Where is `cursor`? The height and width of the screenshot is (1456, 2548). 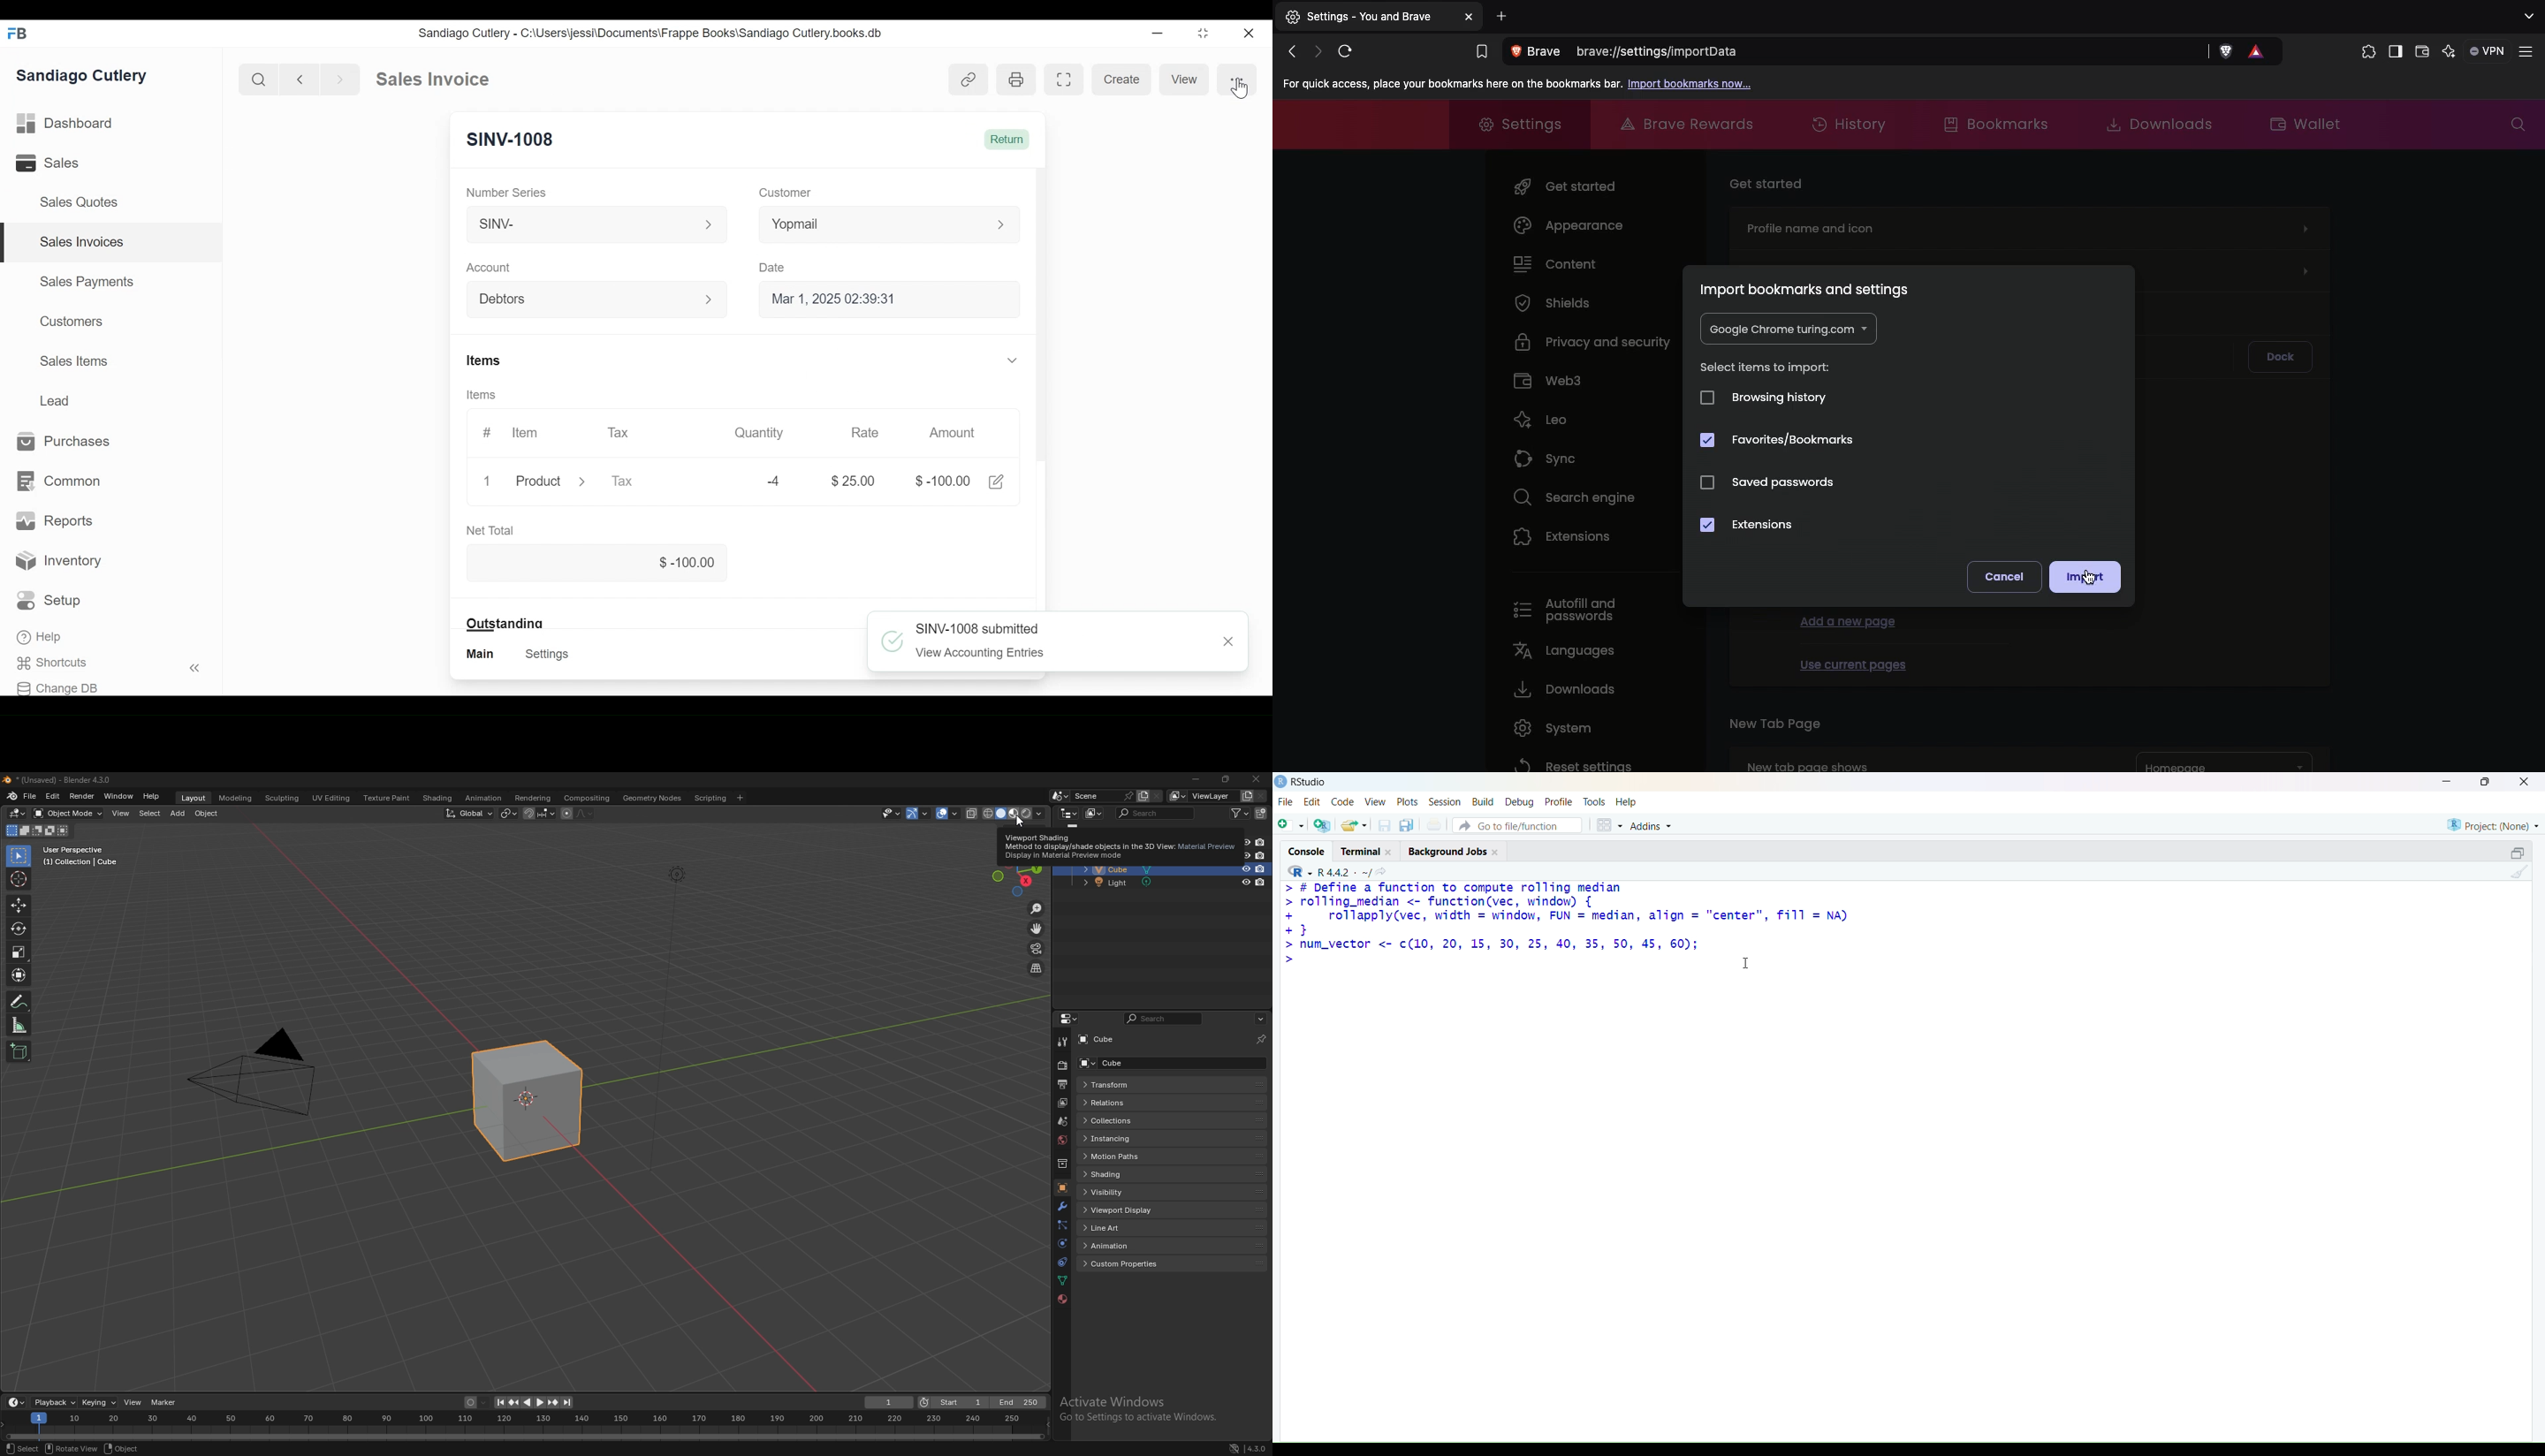 cursor is located at coordinates (1747, 962).